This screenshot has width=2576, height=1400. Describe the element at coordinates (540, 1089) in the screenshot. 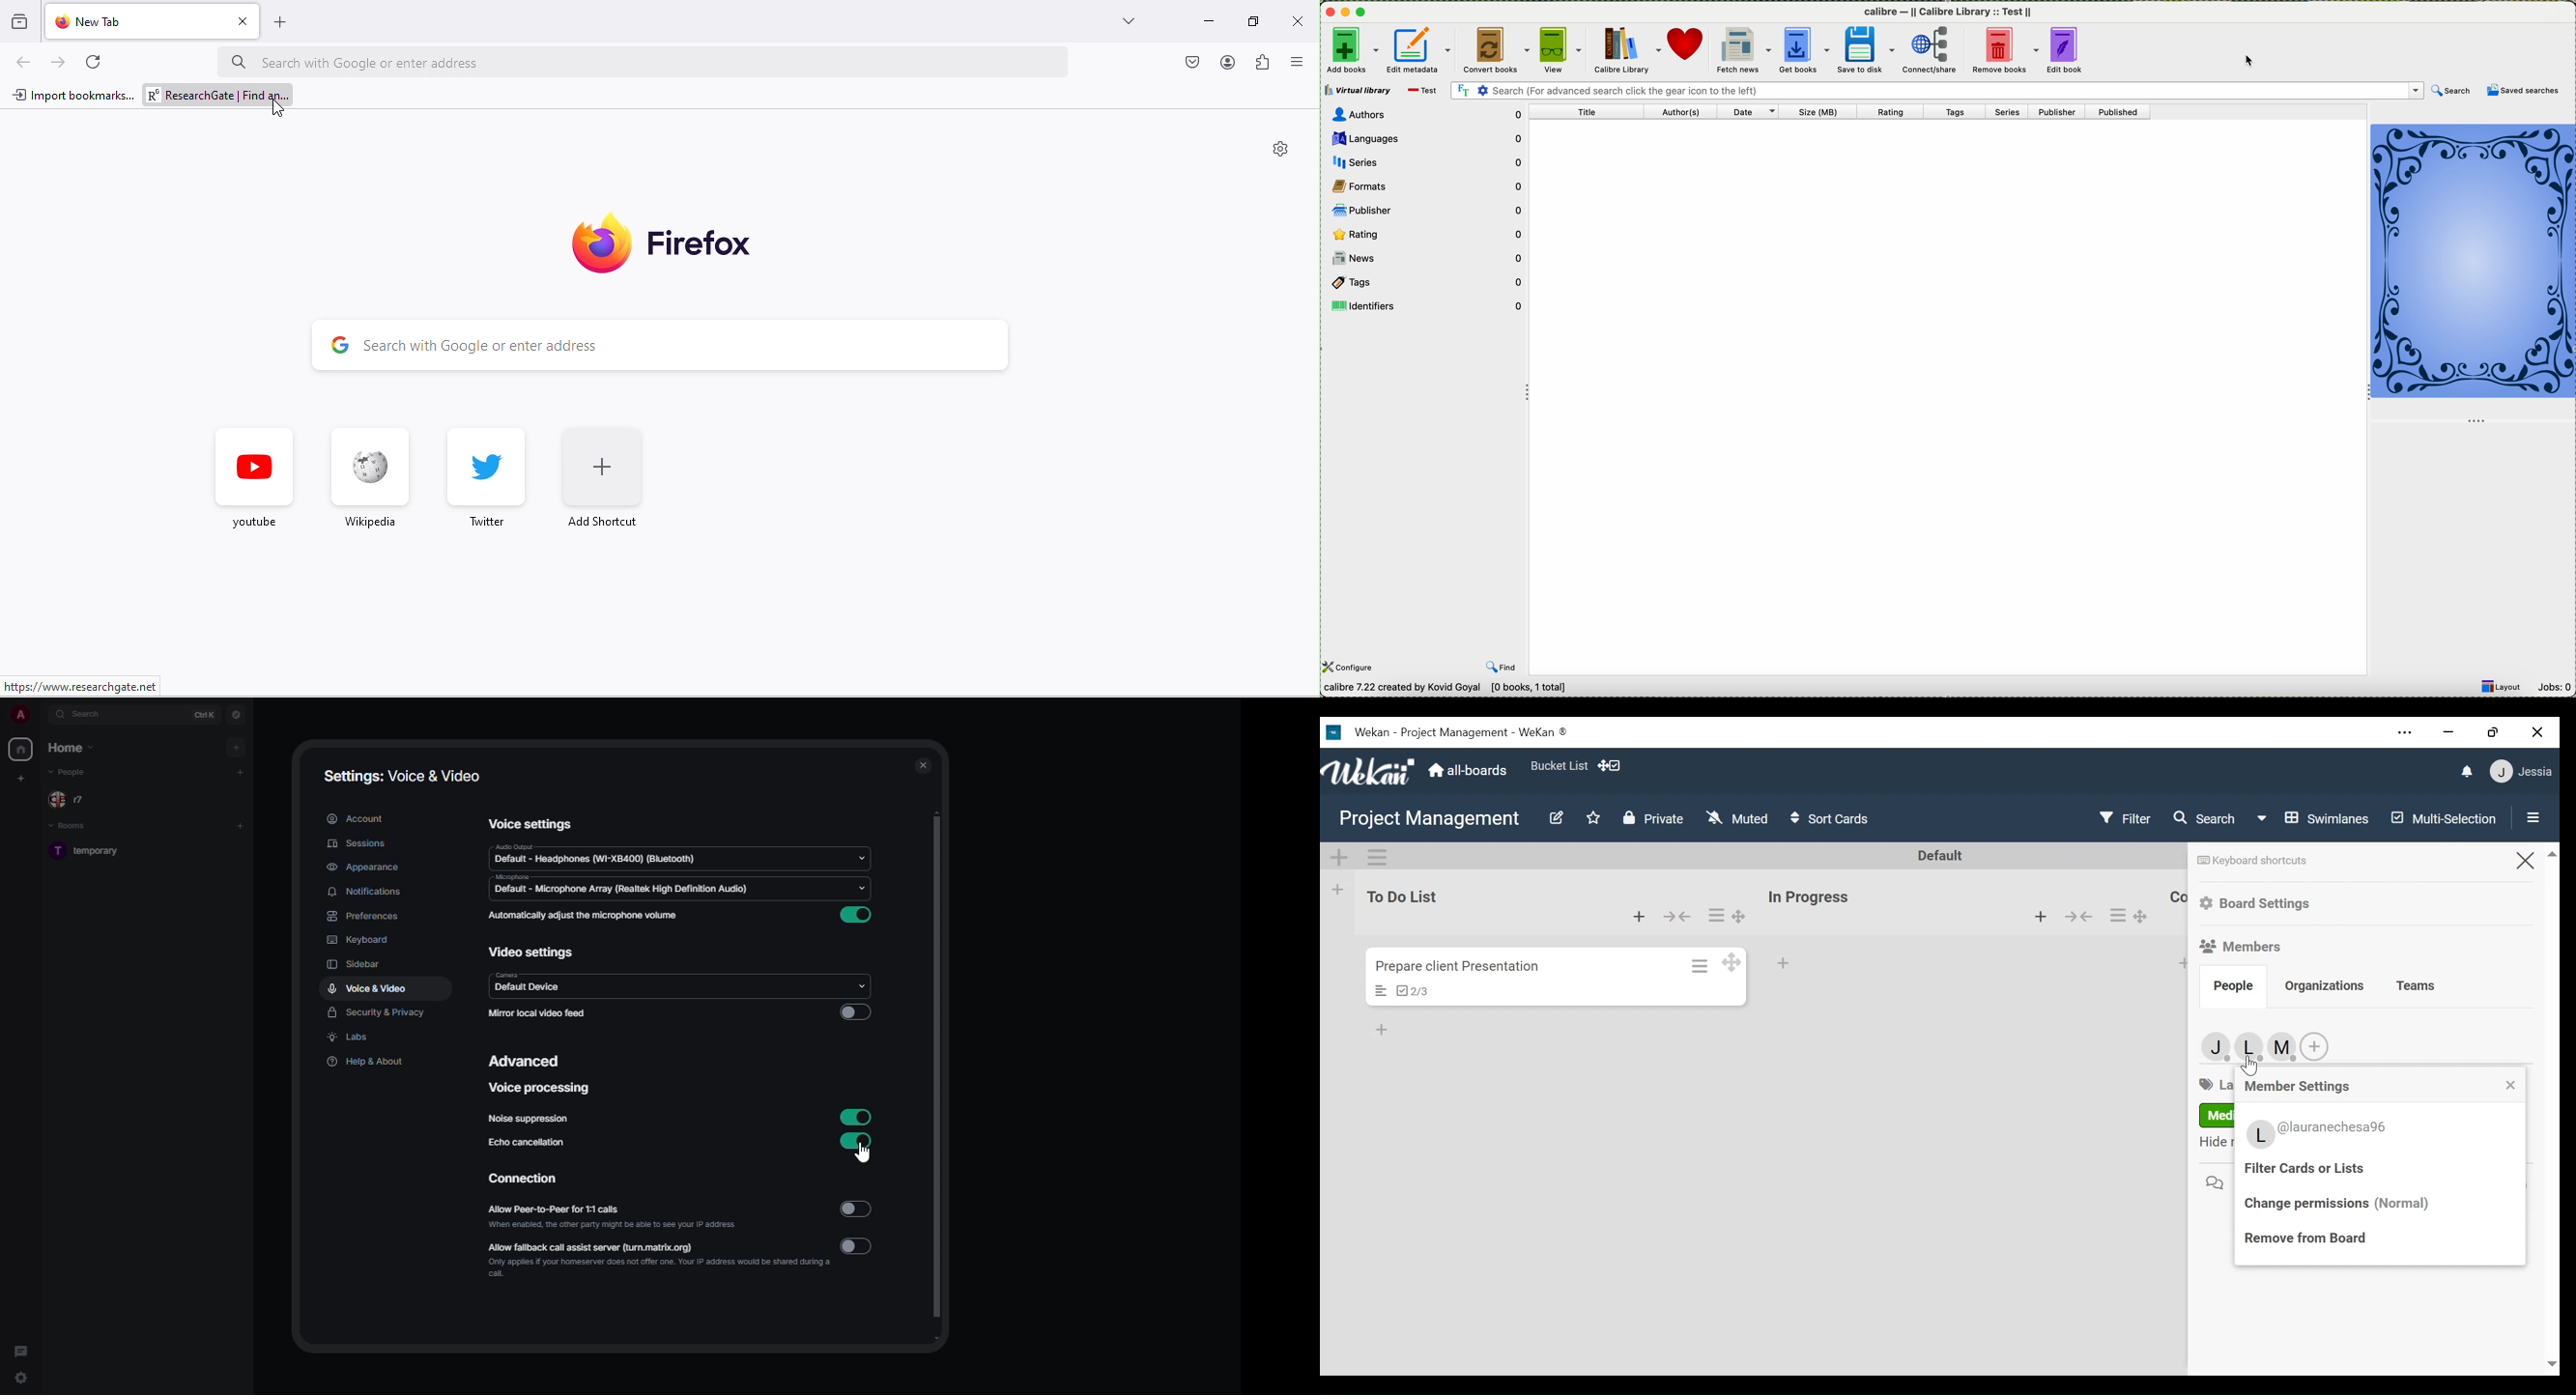

I see `voice processing` at that location.